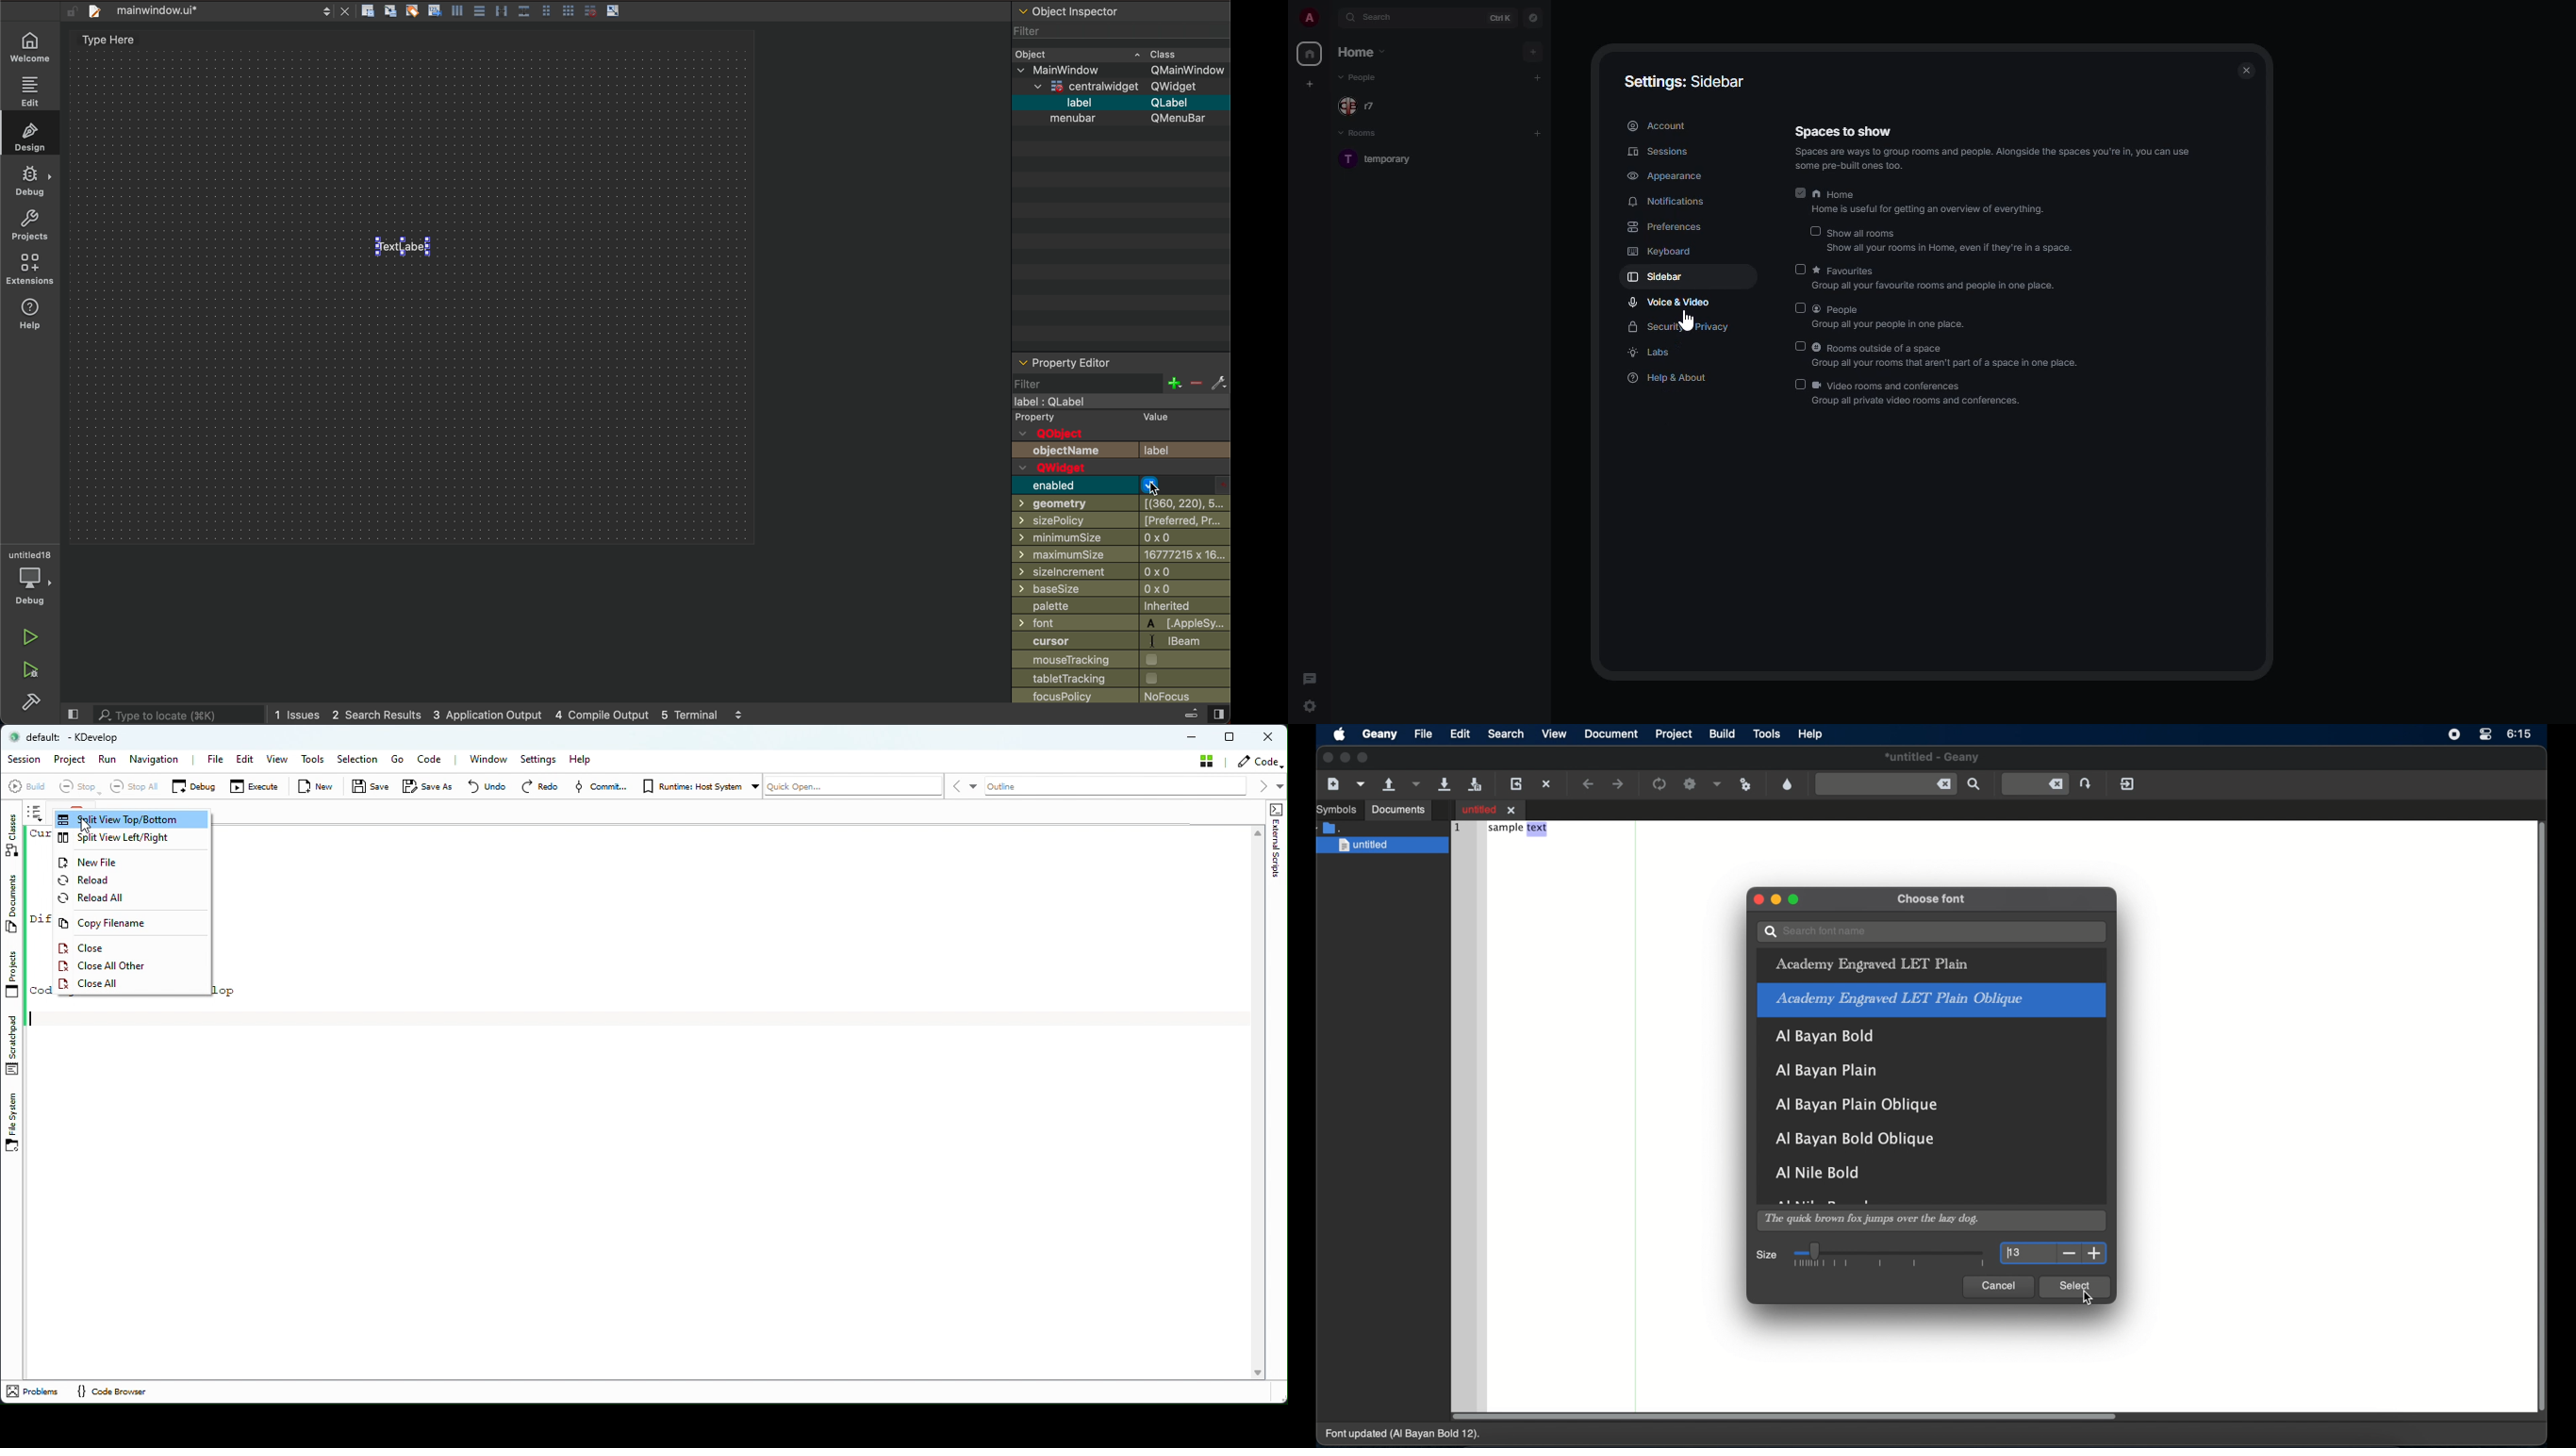  I want to click on disabled, so click(1801, 347).